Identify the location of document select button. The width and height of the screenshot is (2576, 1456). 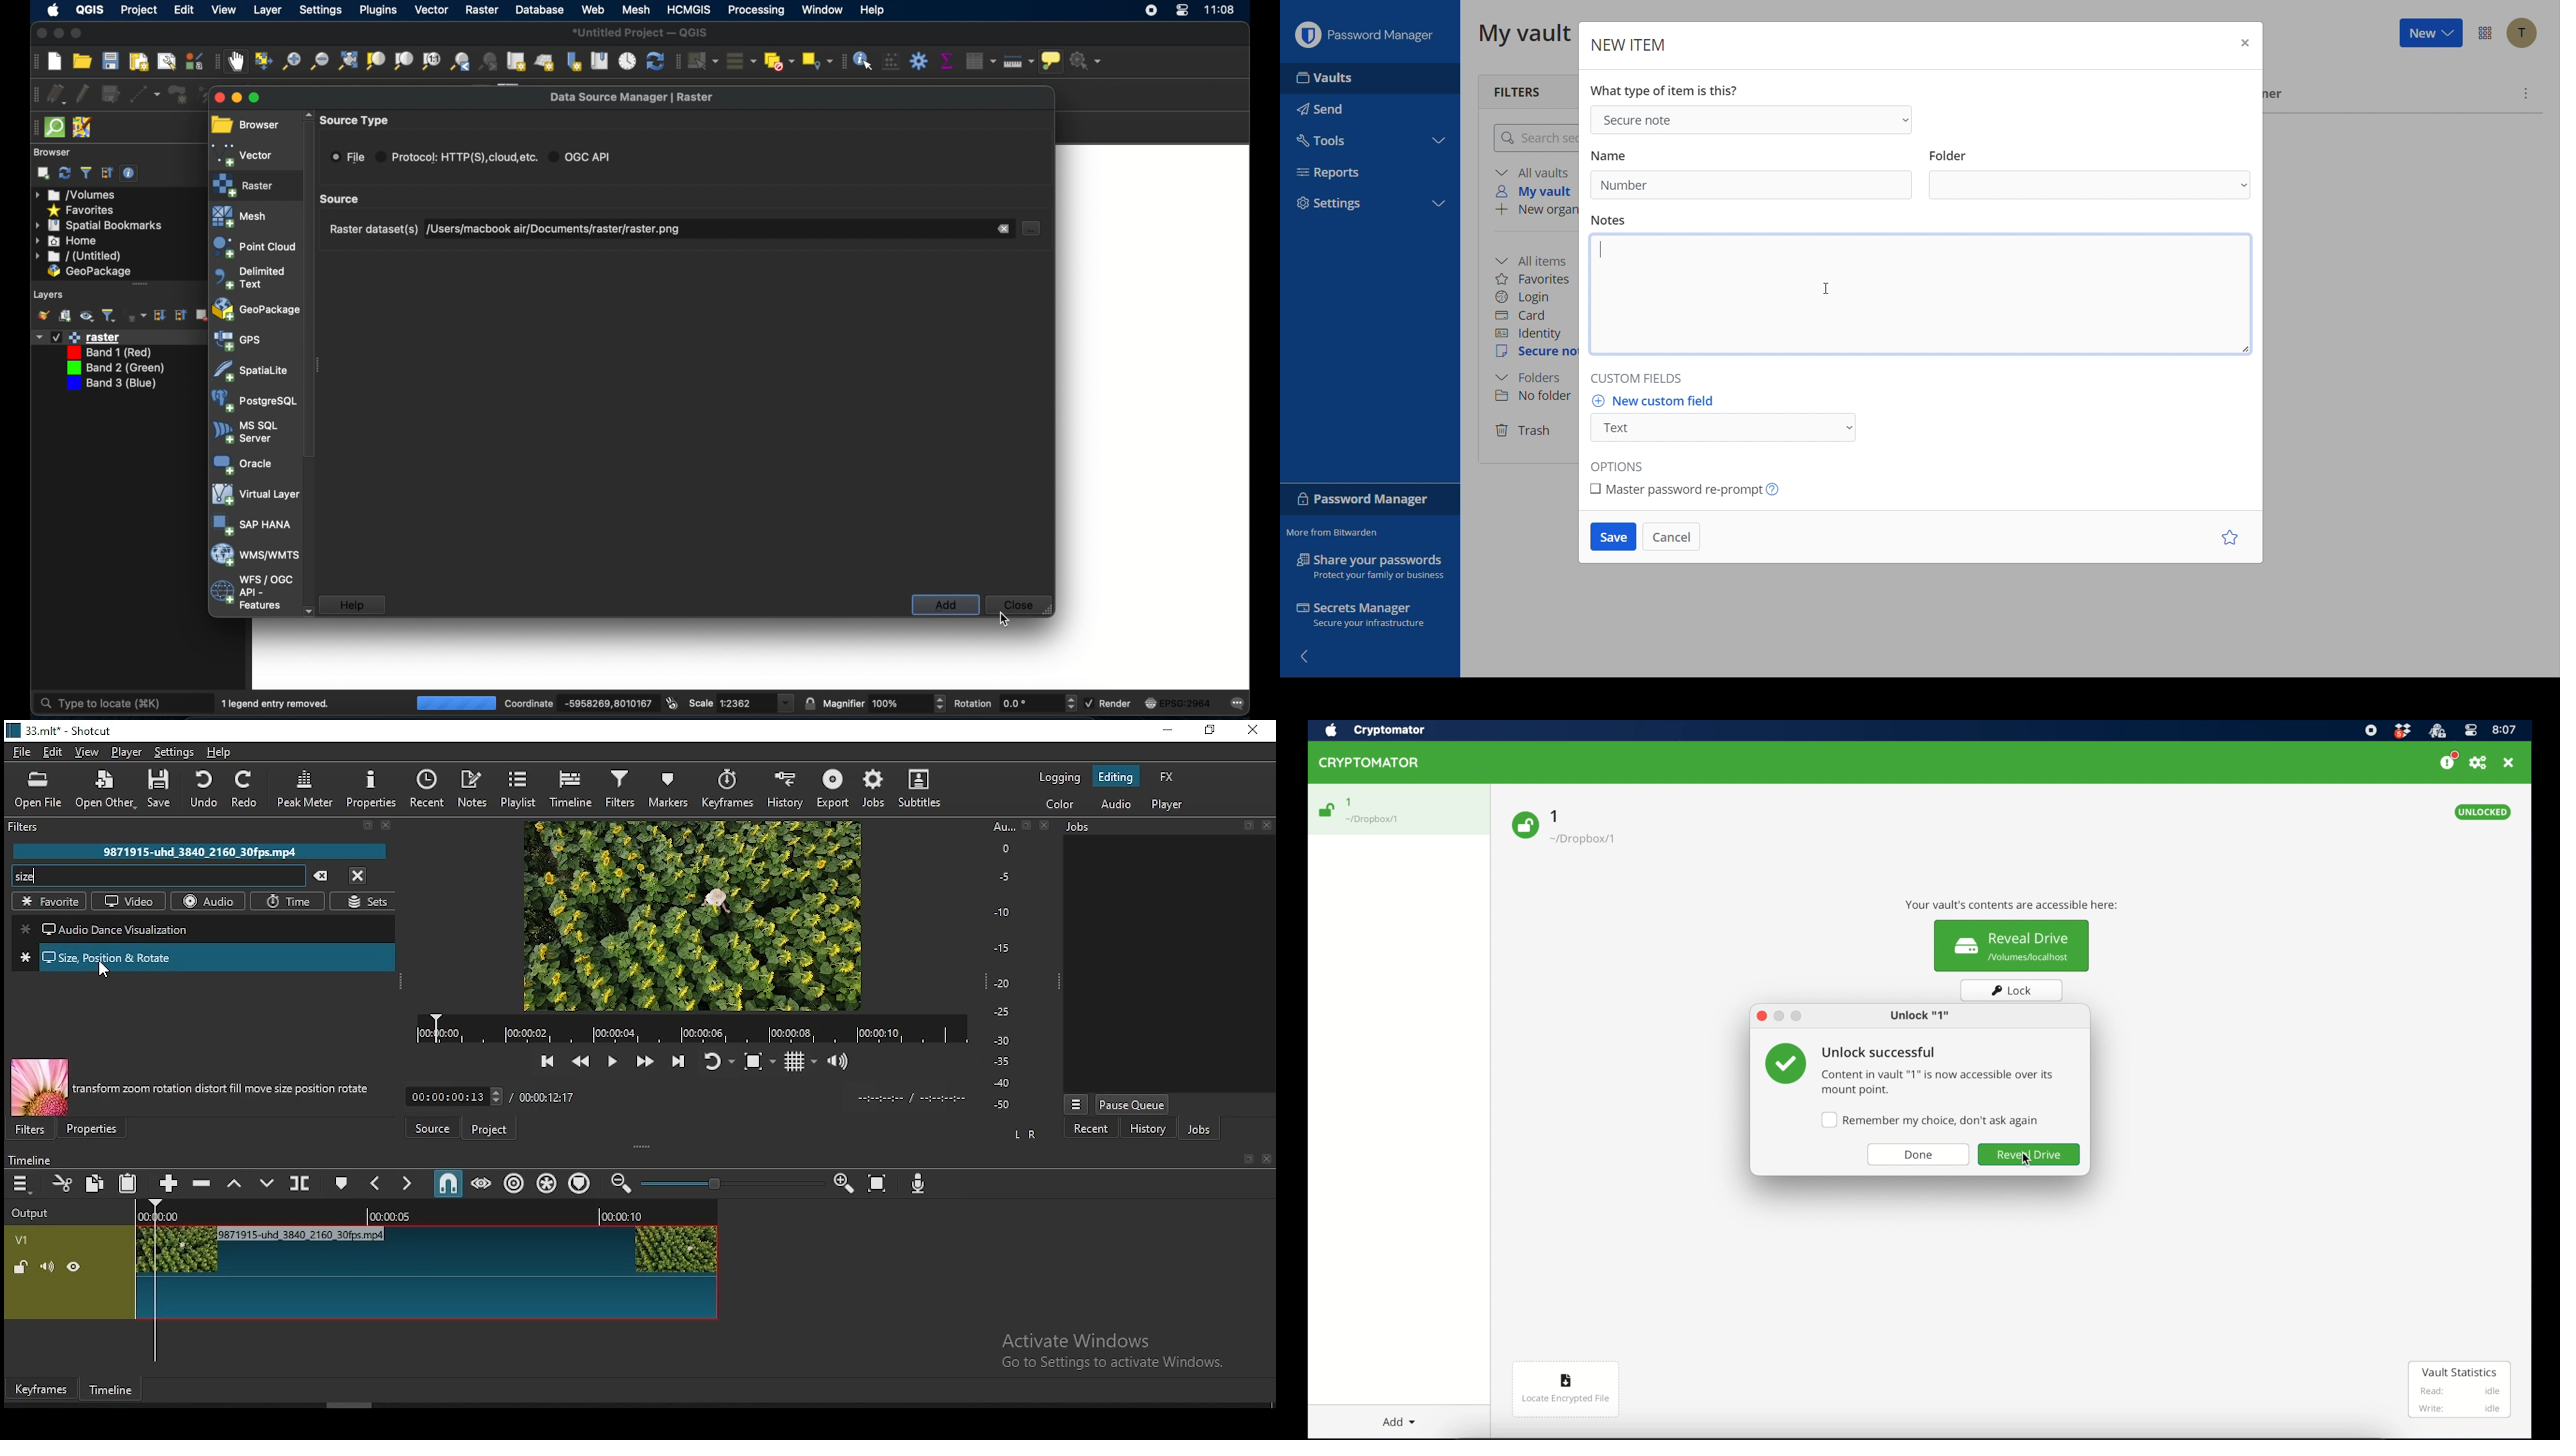
(1031, 229).